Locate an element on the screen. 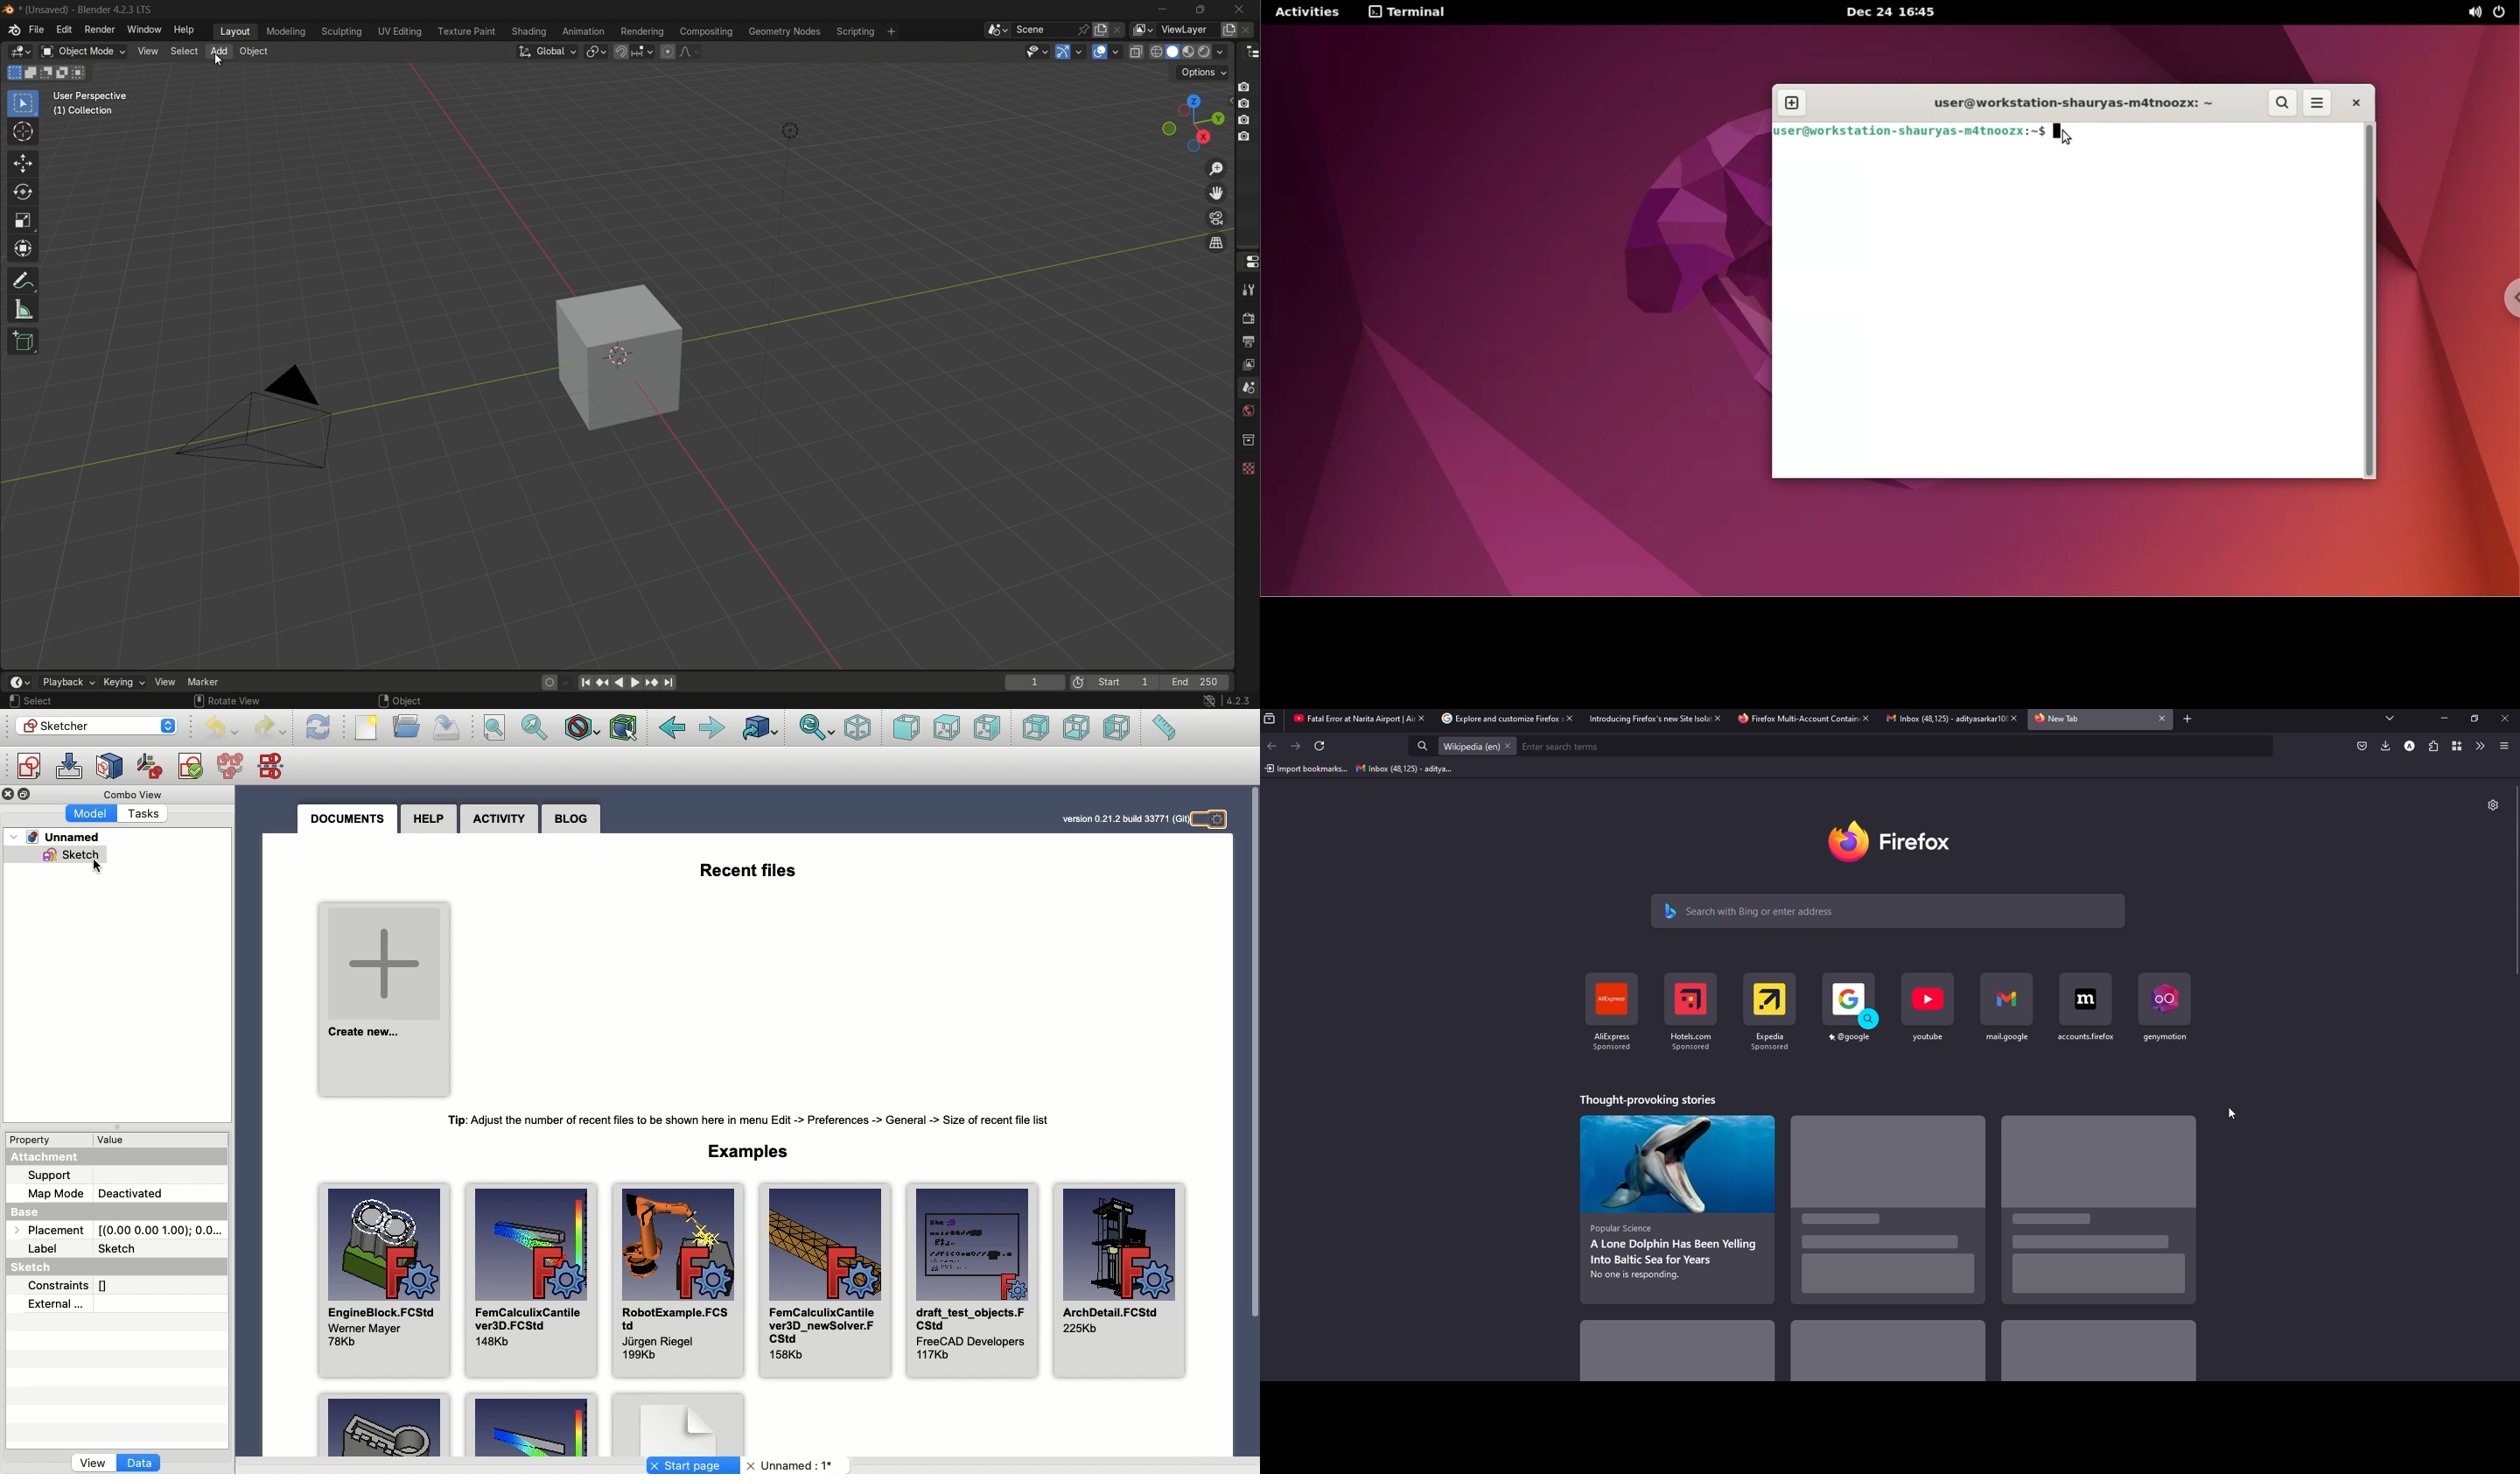 The height and width of the screenshot is (1484, 2520). wiki is located at coordinates (1469, 747).